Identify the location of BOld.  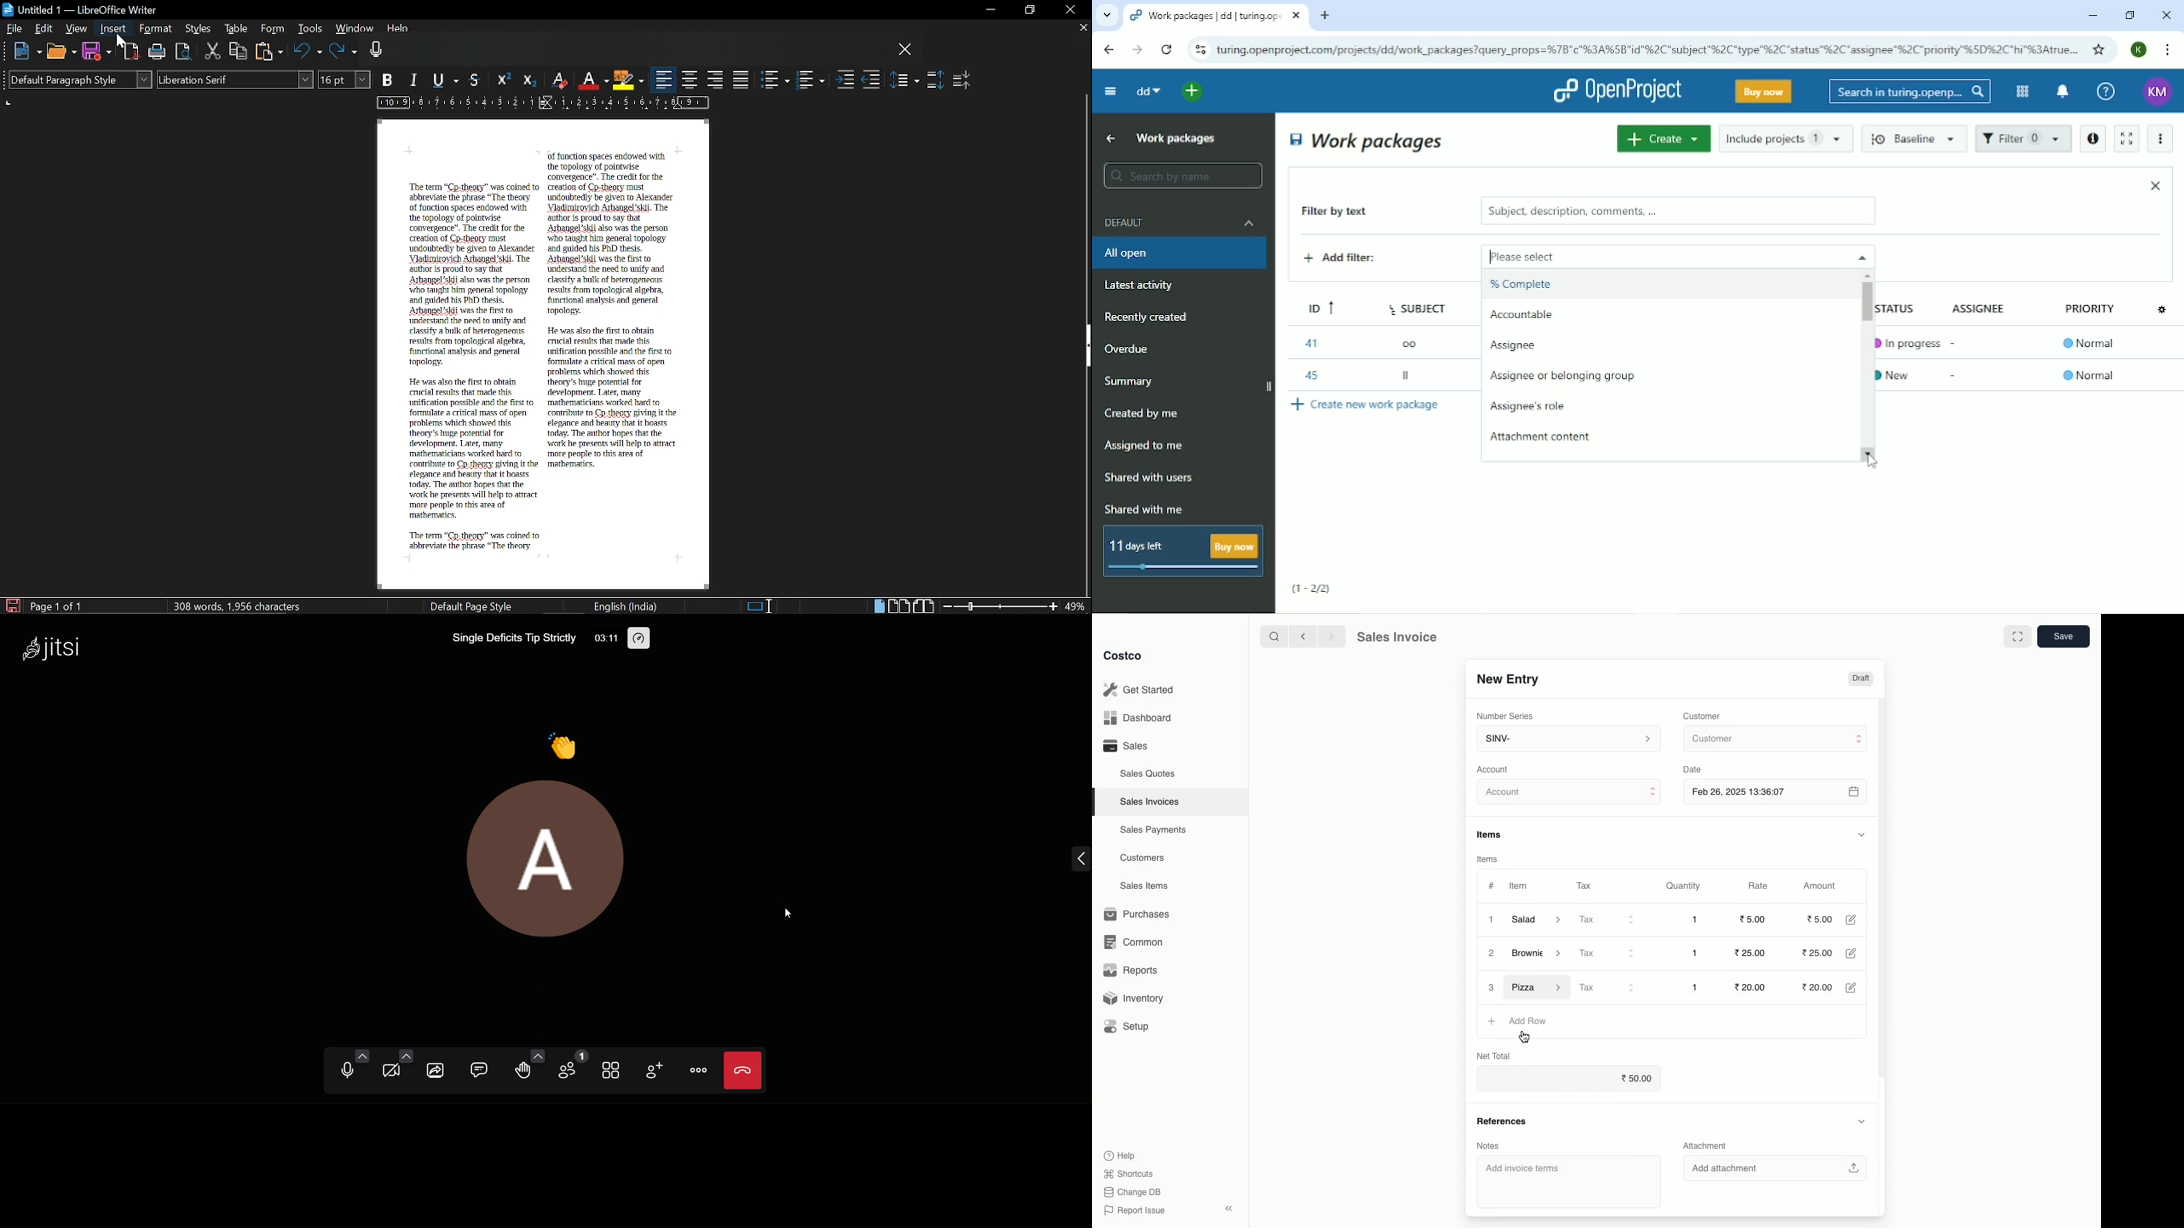
(390, 79).